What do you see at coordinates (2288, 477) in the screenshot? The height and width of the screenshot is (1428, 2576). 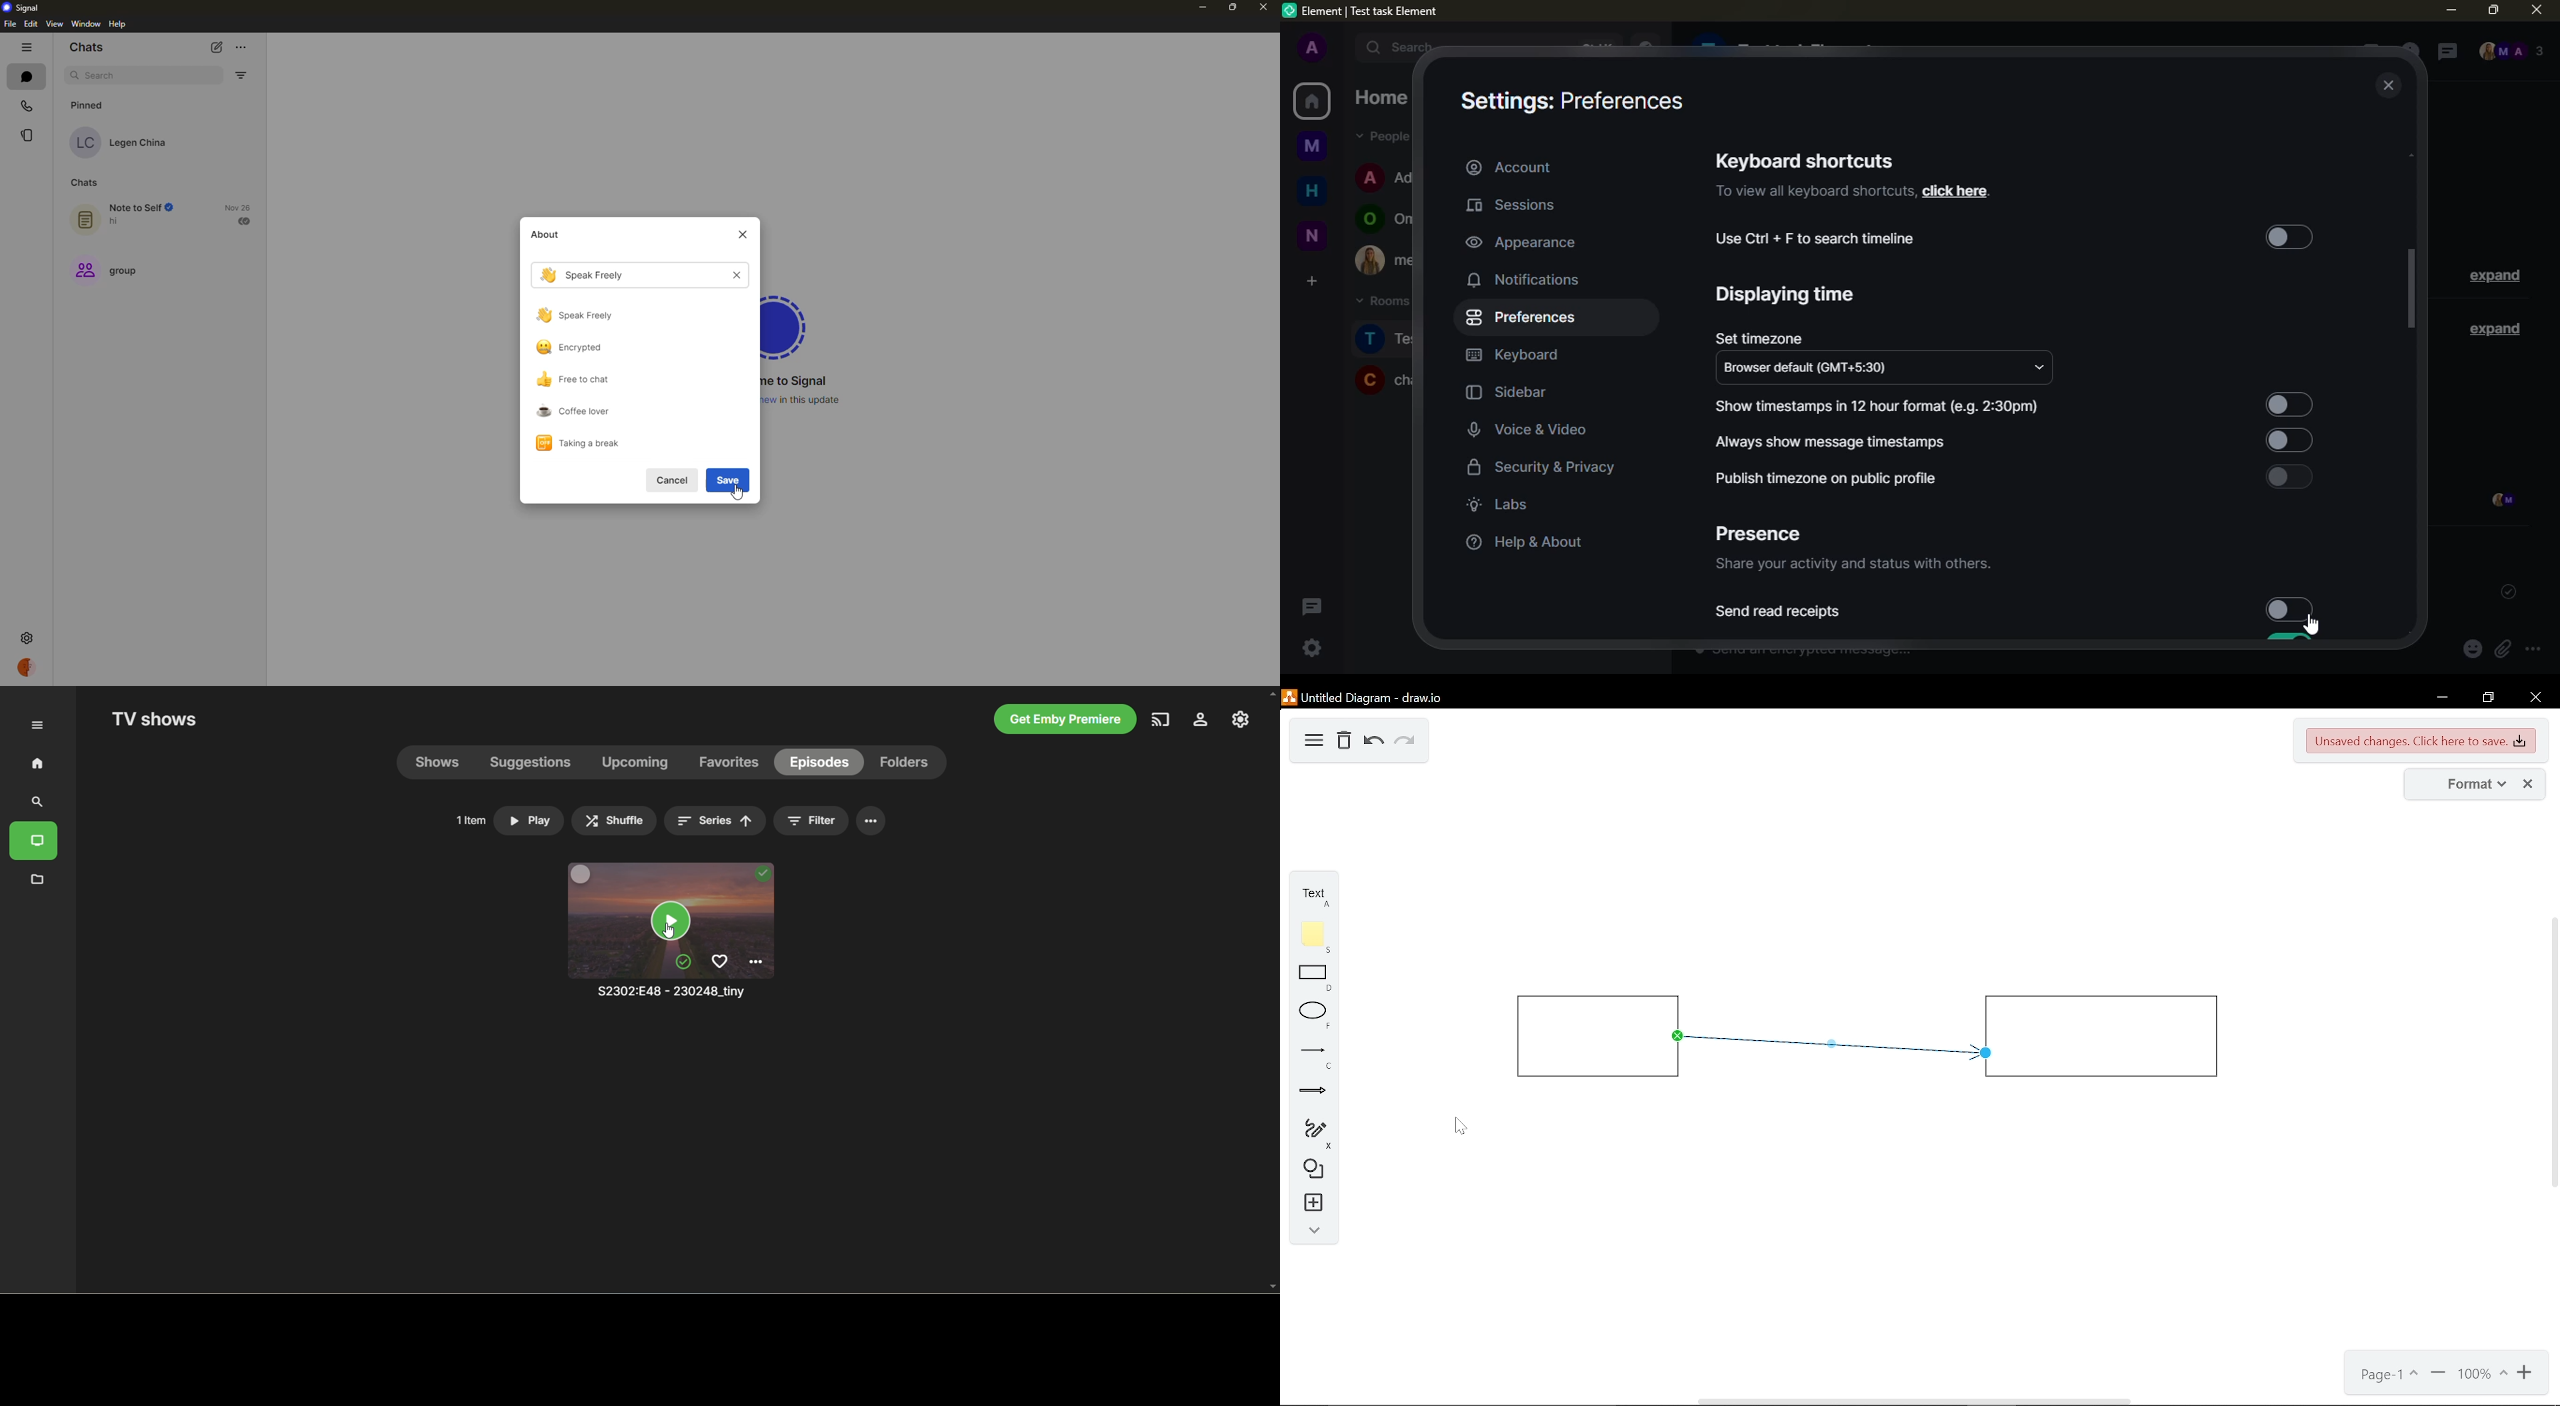 I see `enable` at bounding box center [2288, 477].